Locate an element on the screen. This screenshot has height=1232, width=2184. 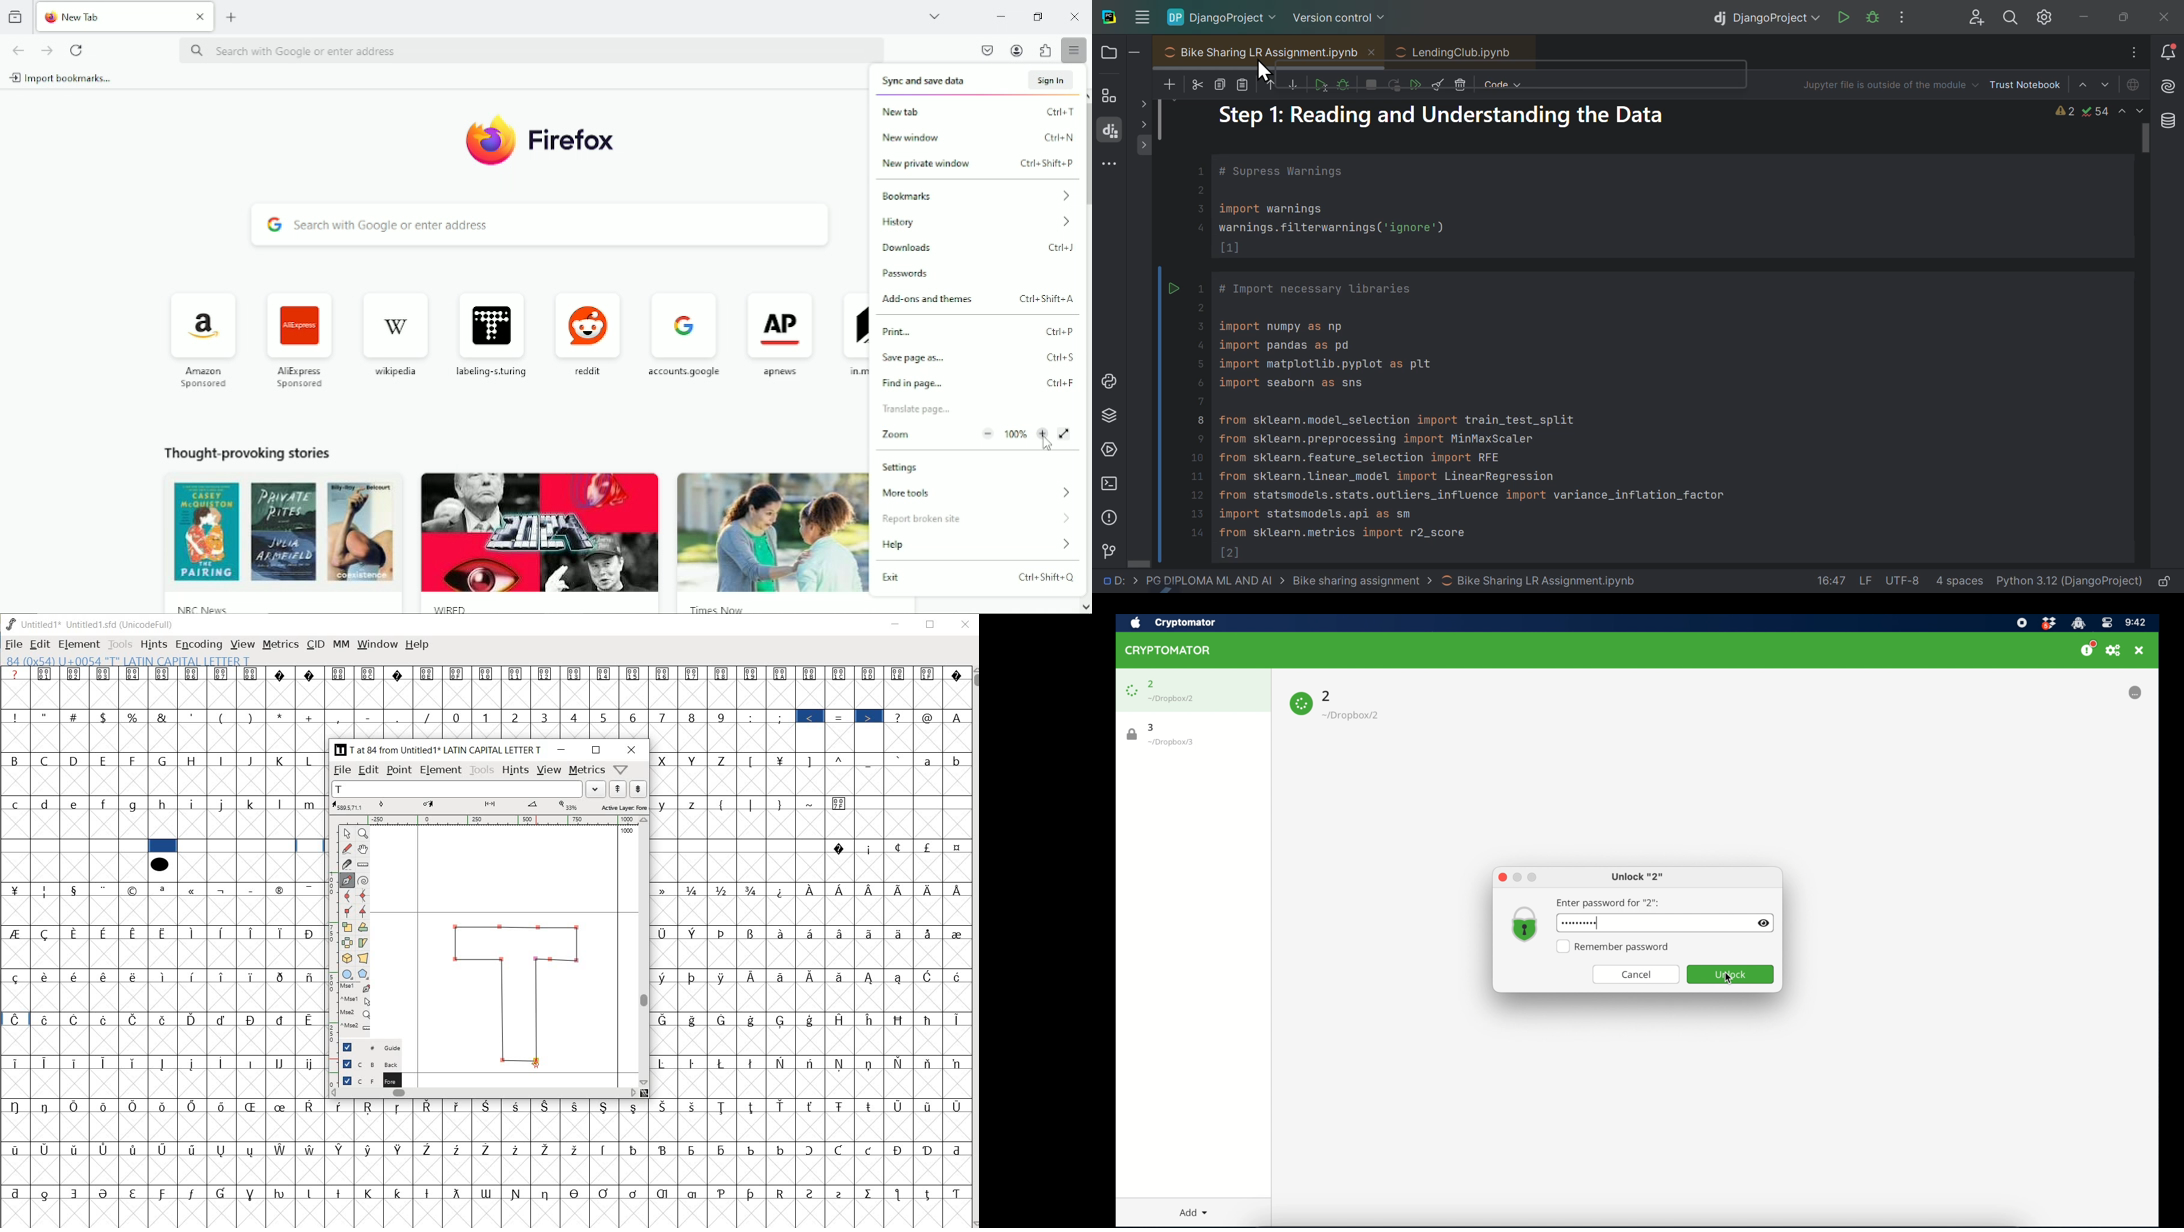
Symbol is located at coordinates (104, 1193).